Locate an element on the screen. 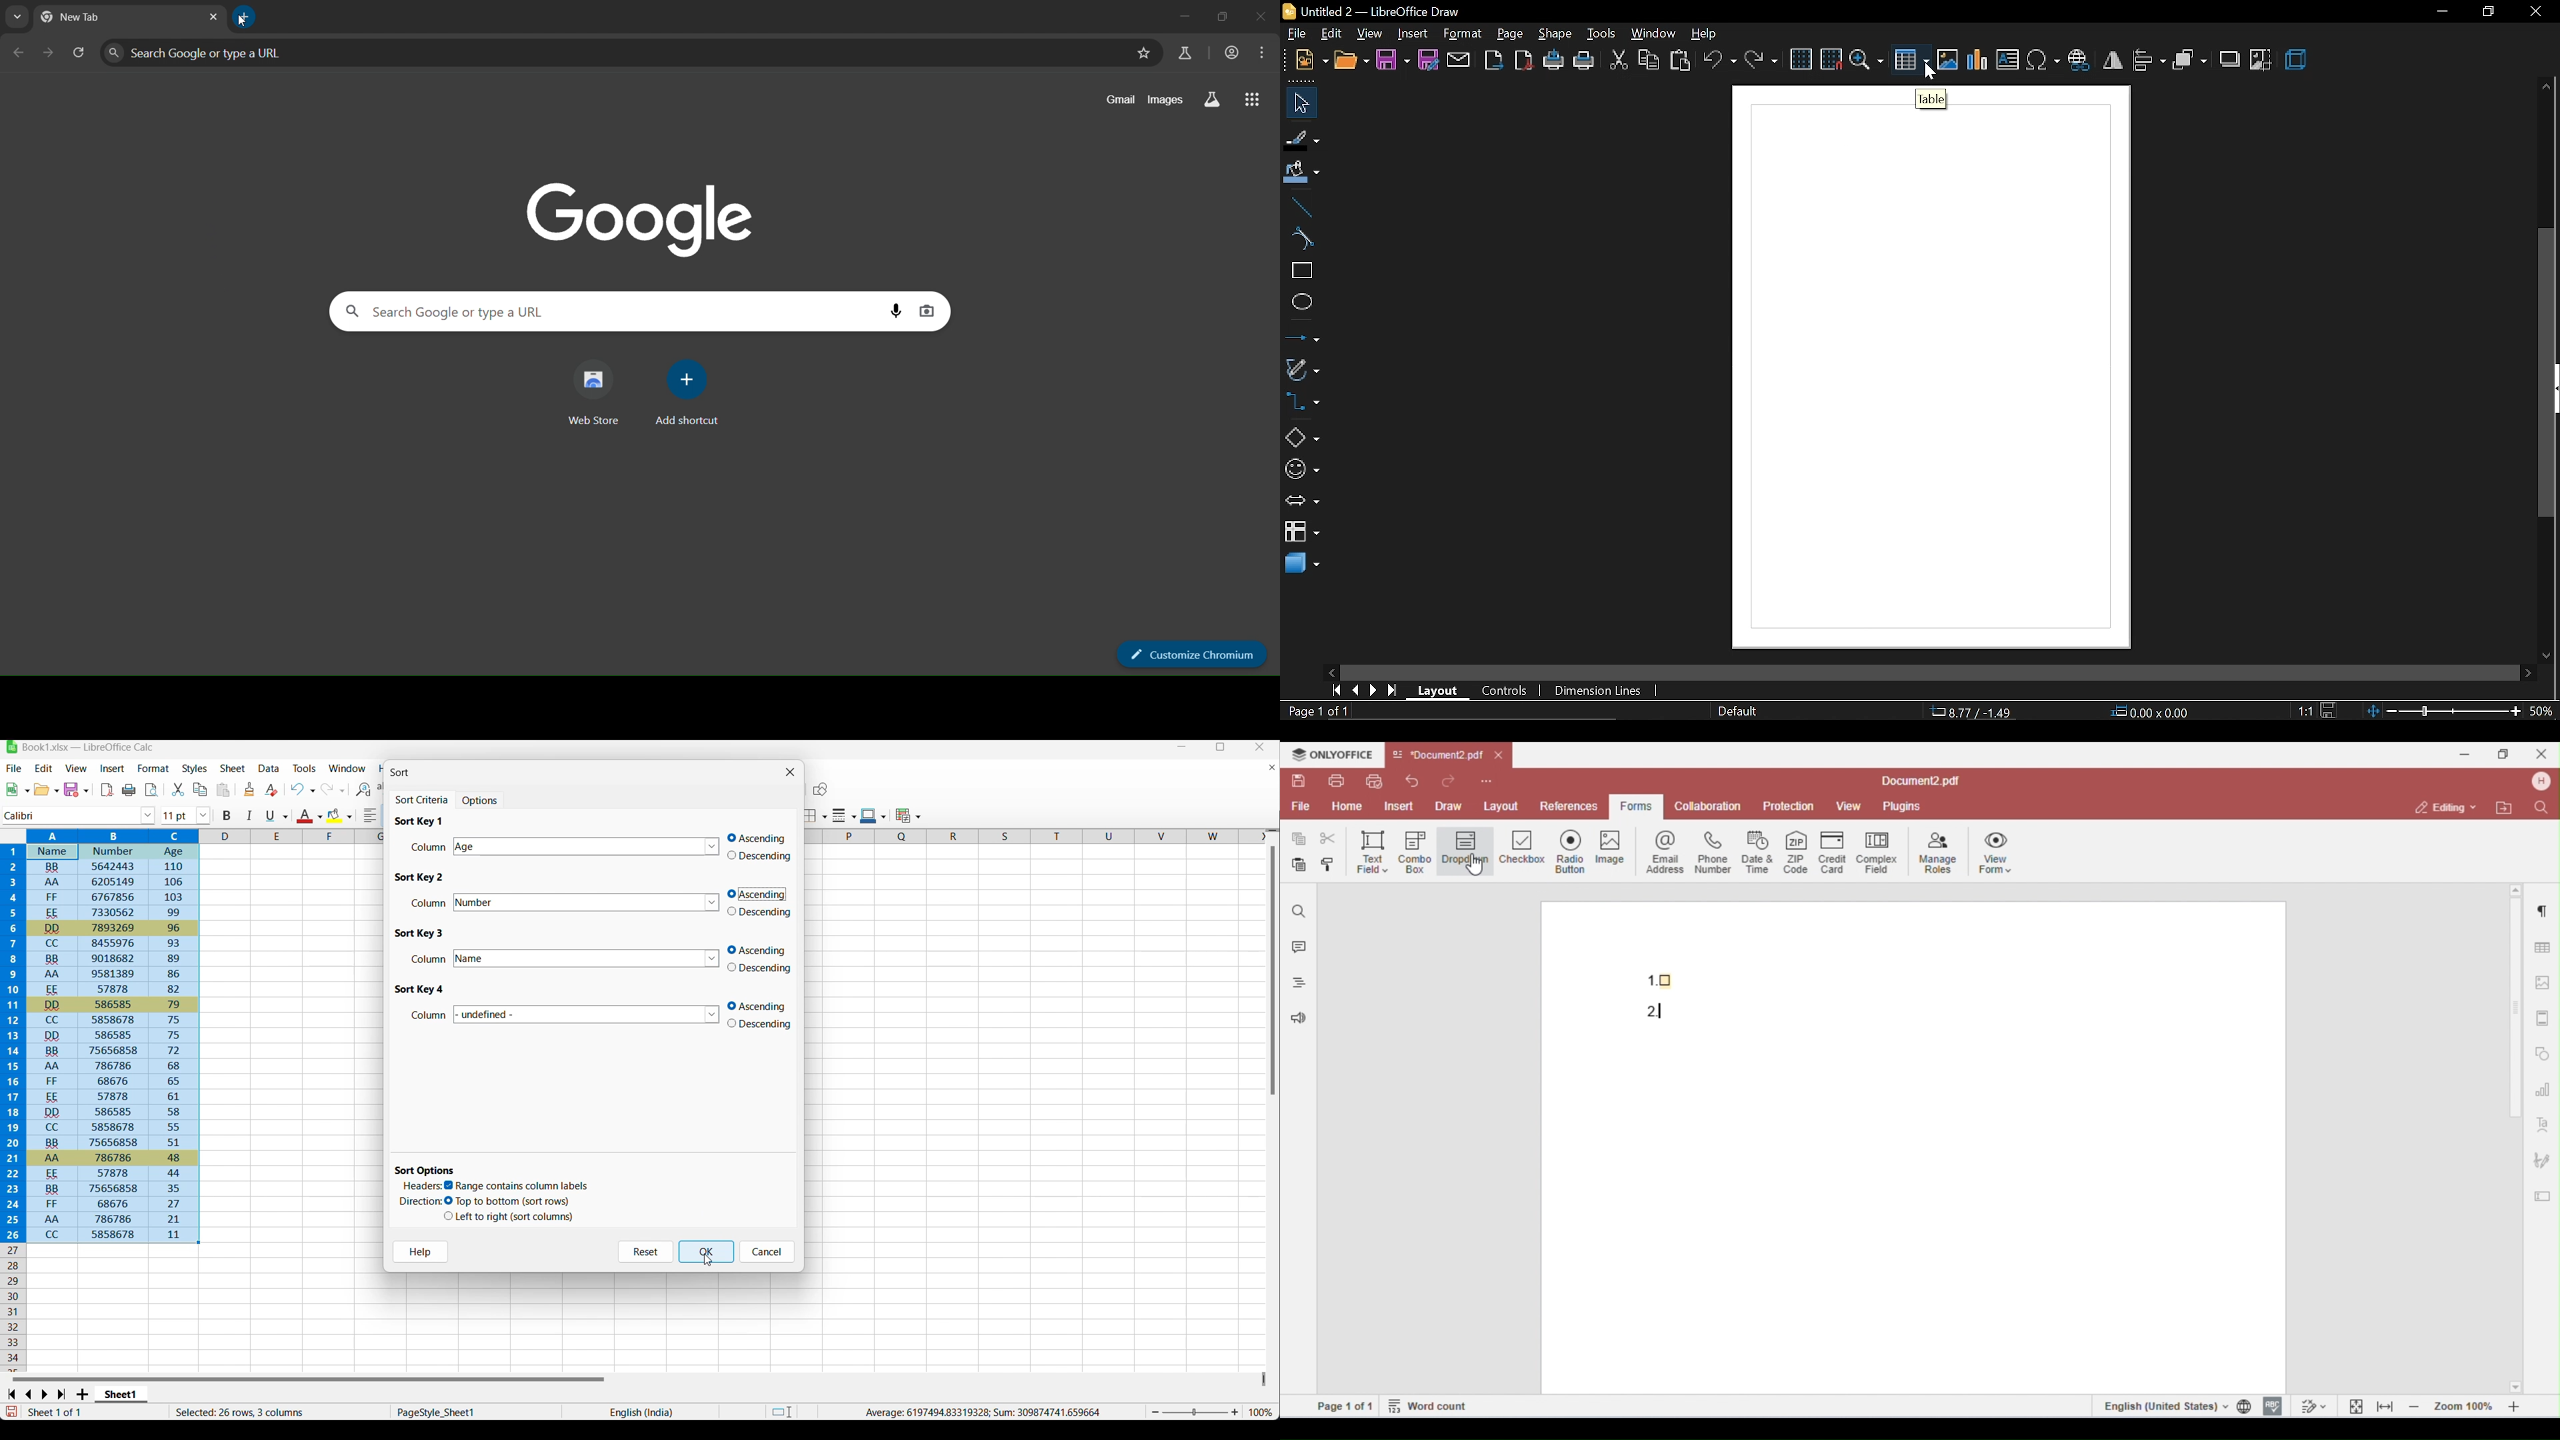 Image resolution: width=2576 pixels, height=1456 pixels. Font options is located at coordinates (148, 816).